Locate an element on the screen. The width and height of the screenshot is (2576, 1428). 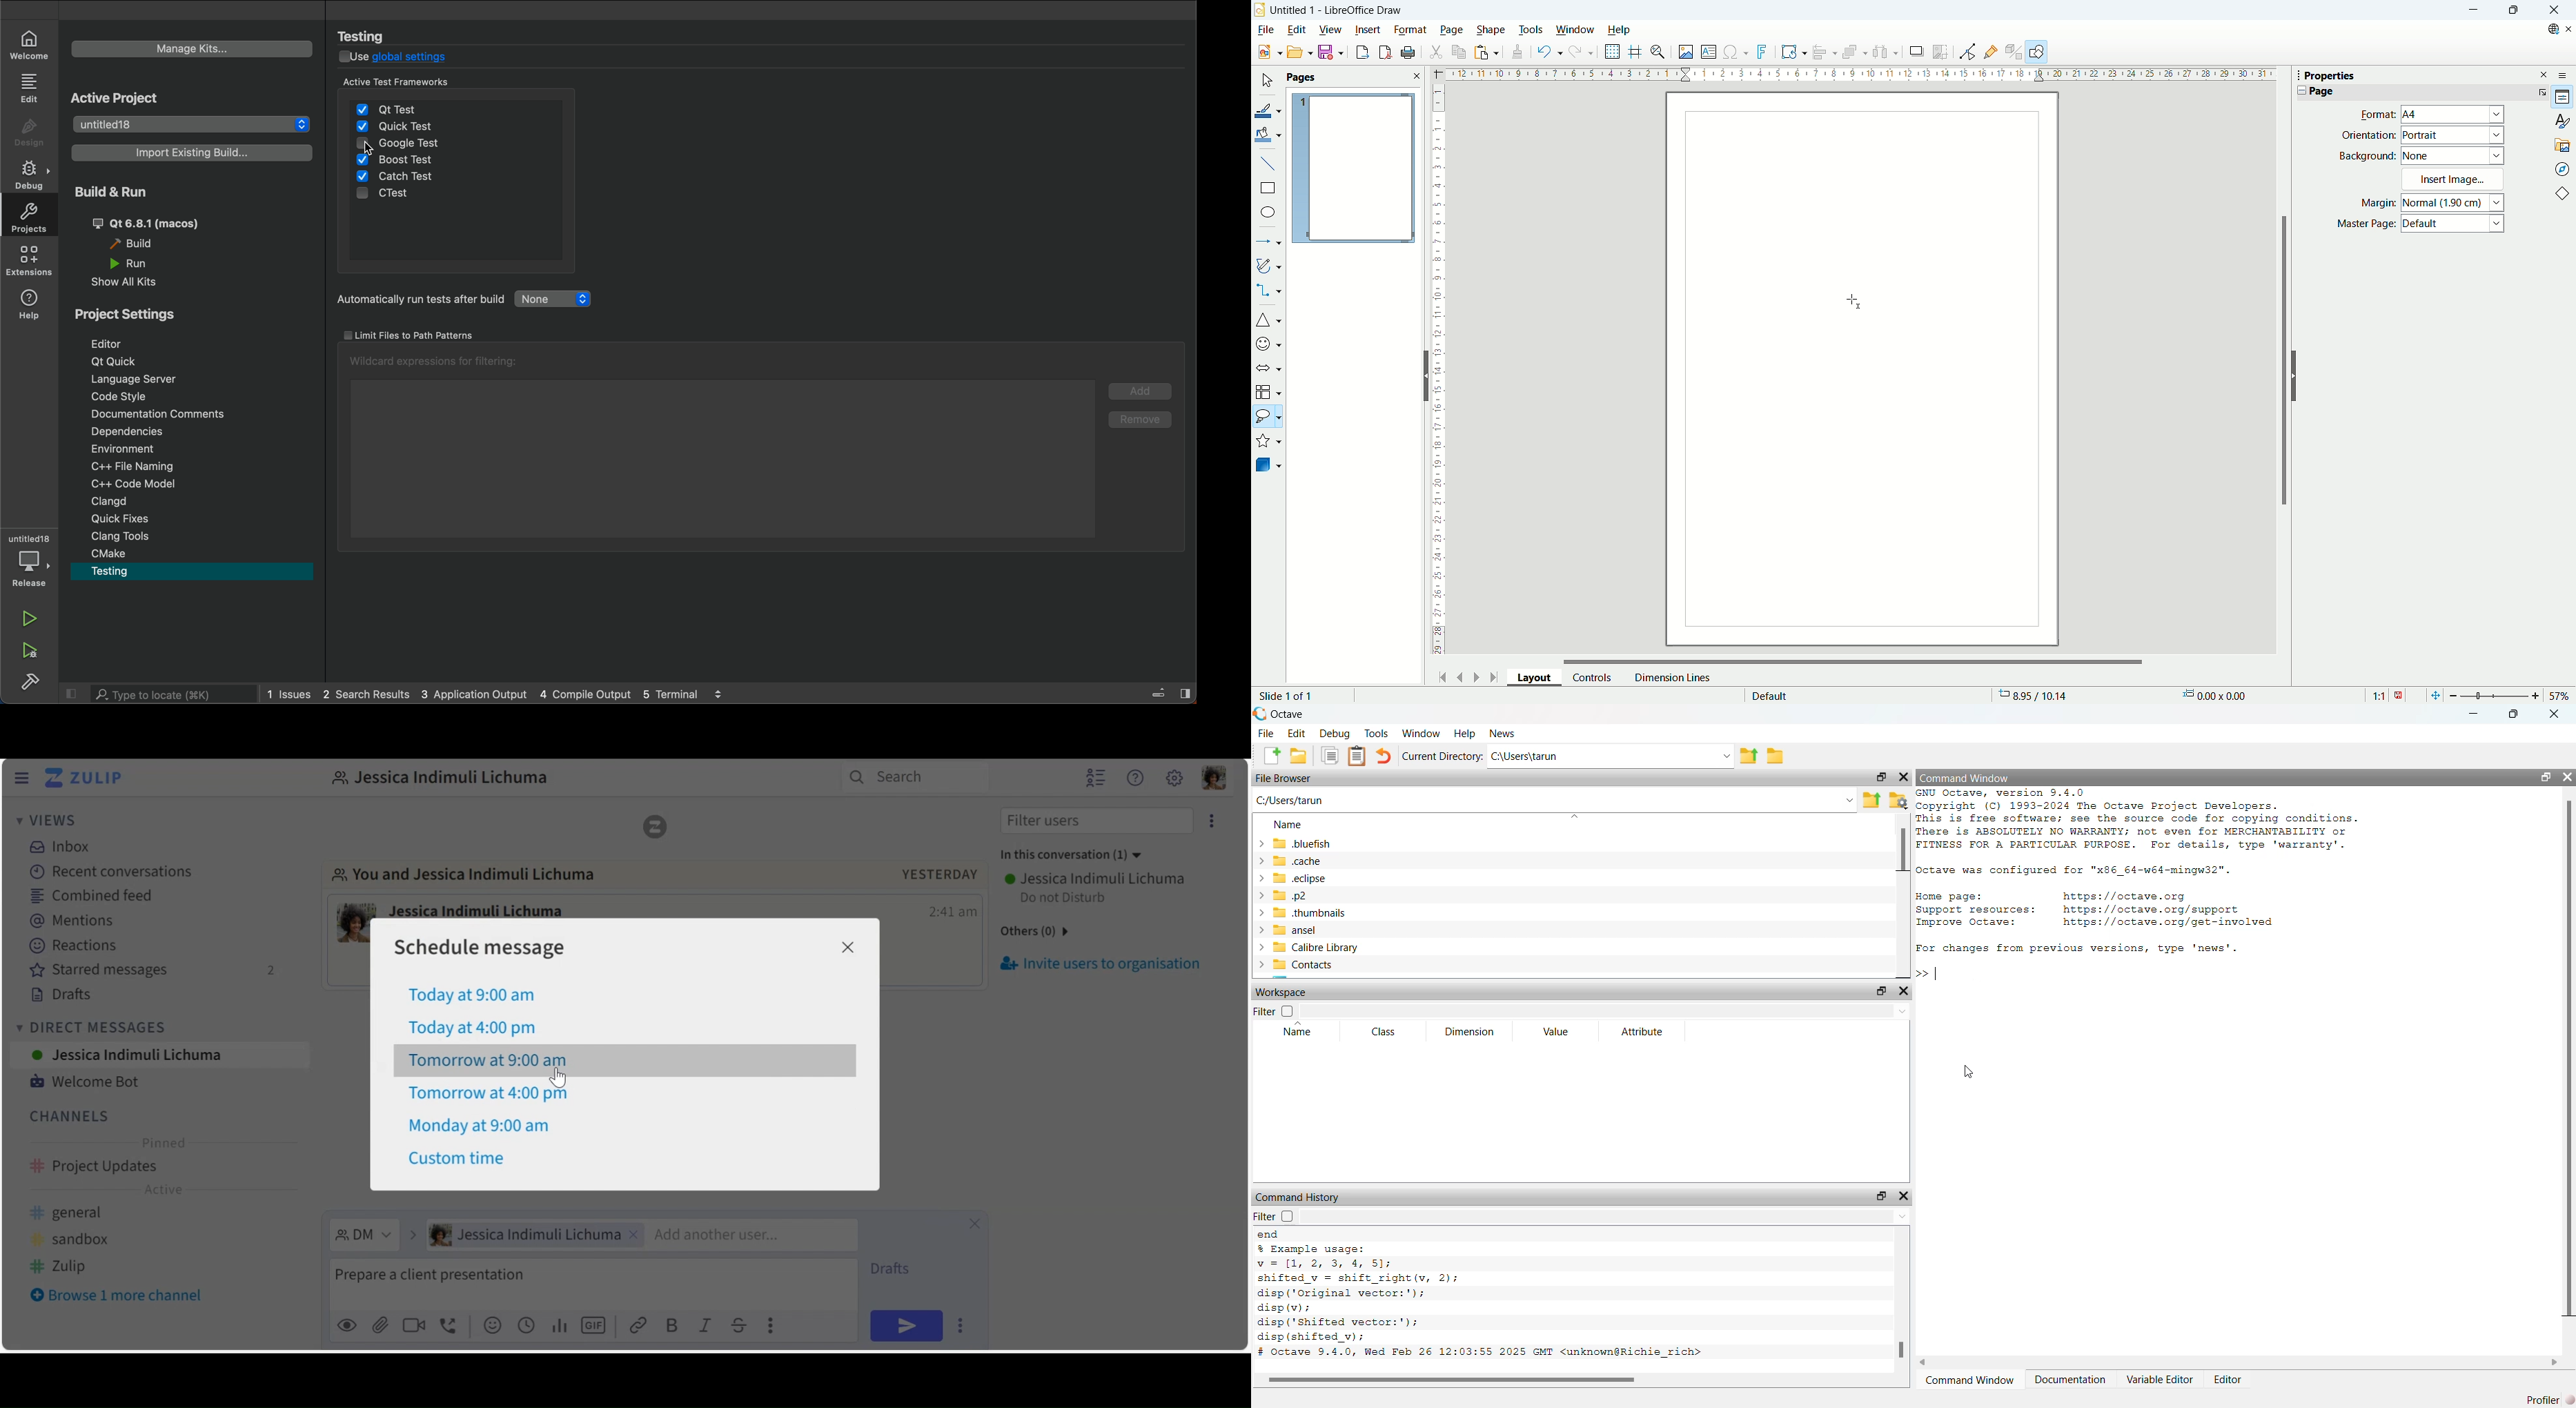
dimension is located at coordinates (1470, 1033).